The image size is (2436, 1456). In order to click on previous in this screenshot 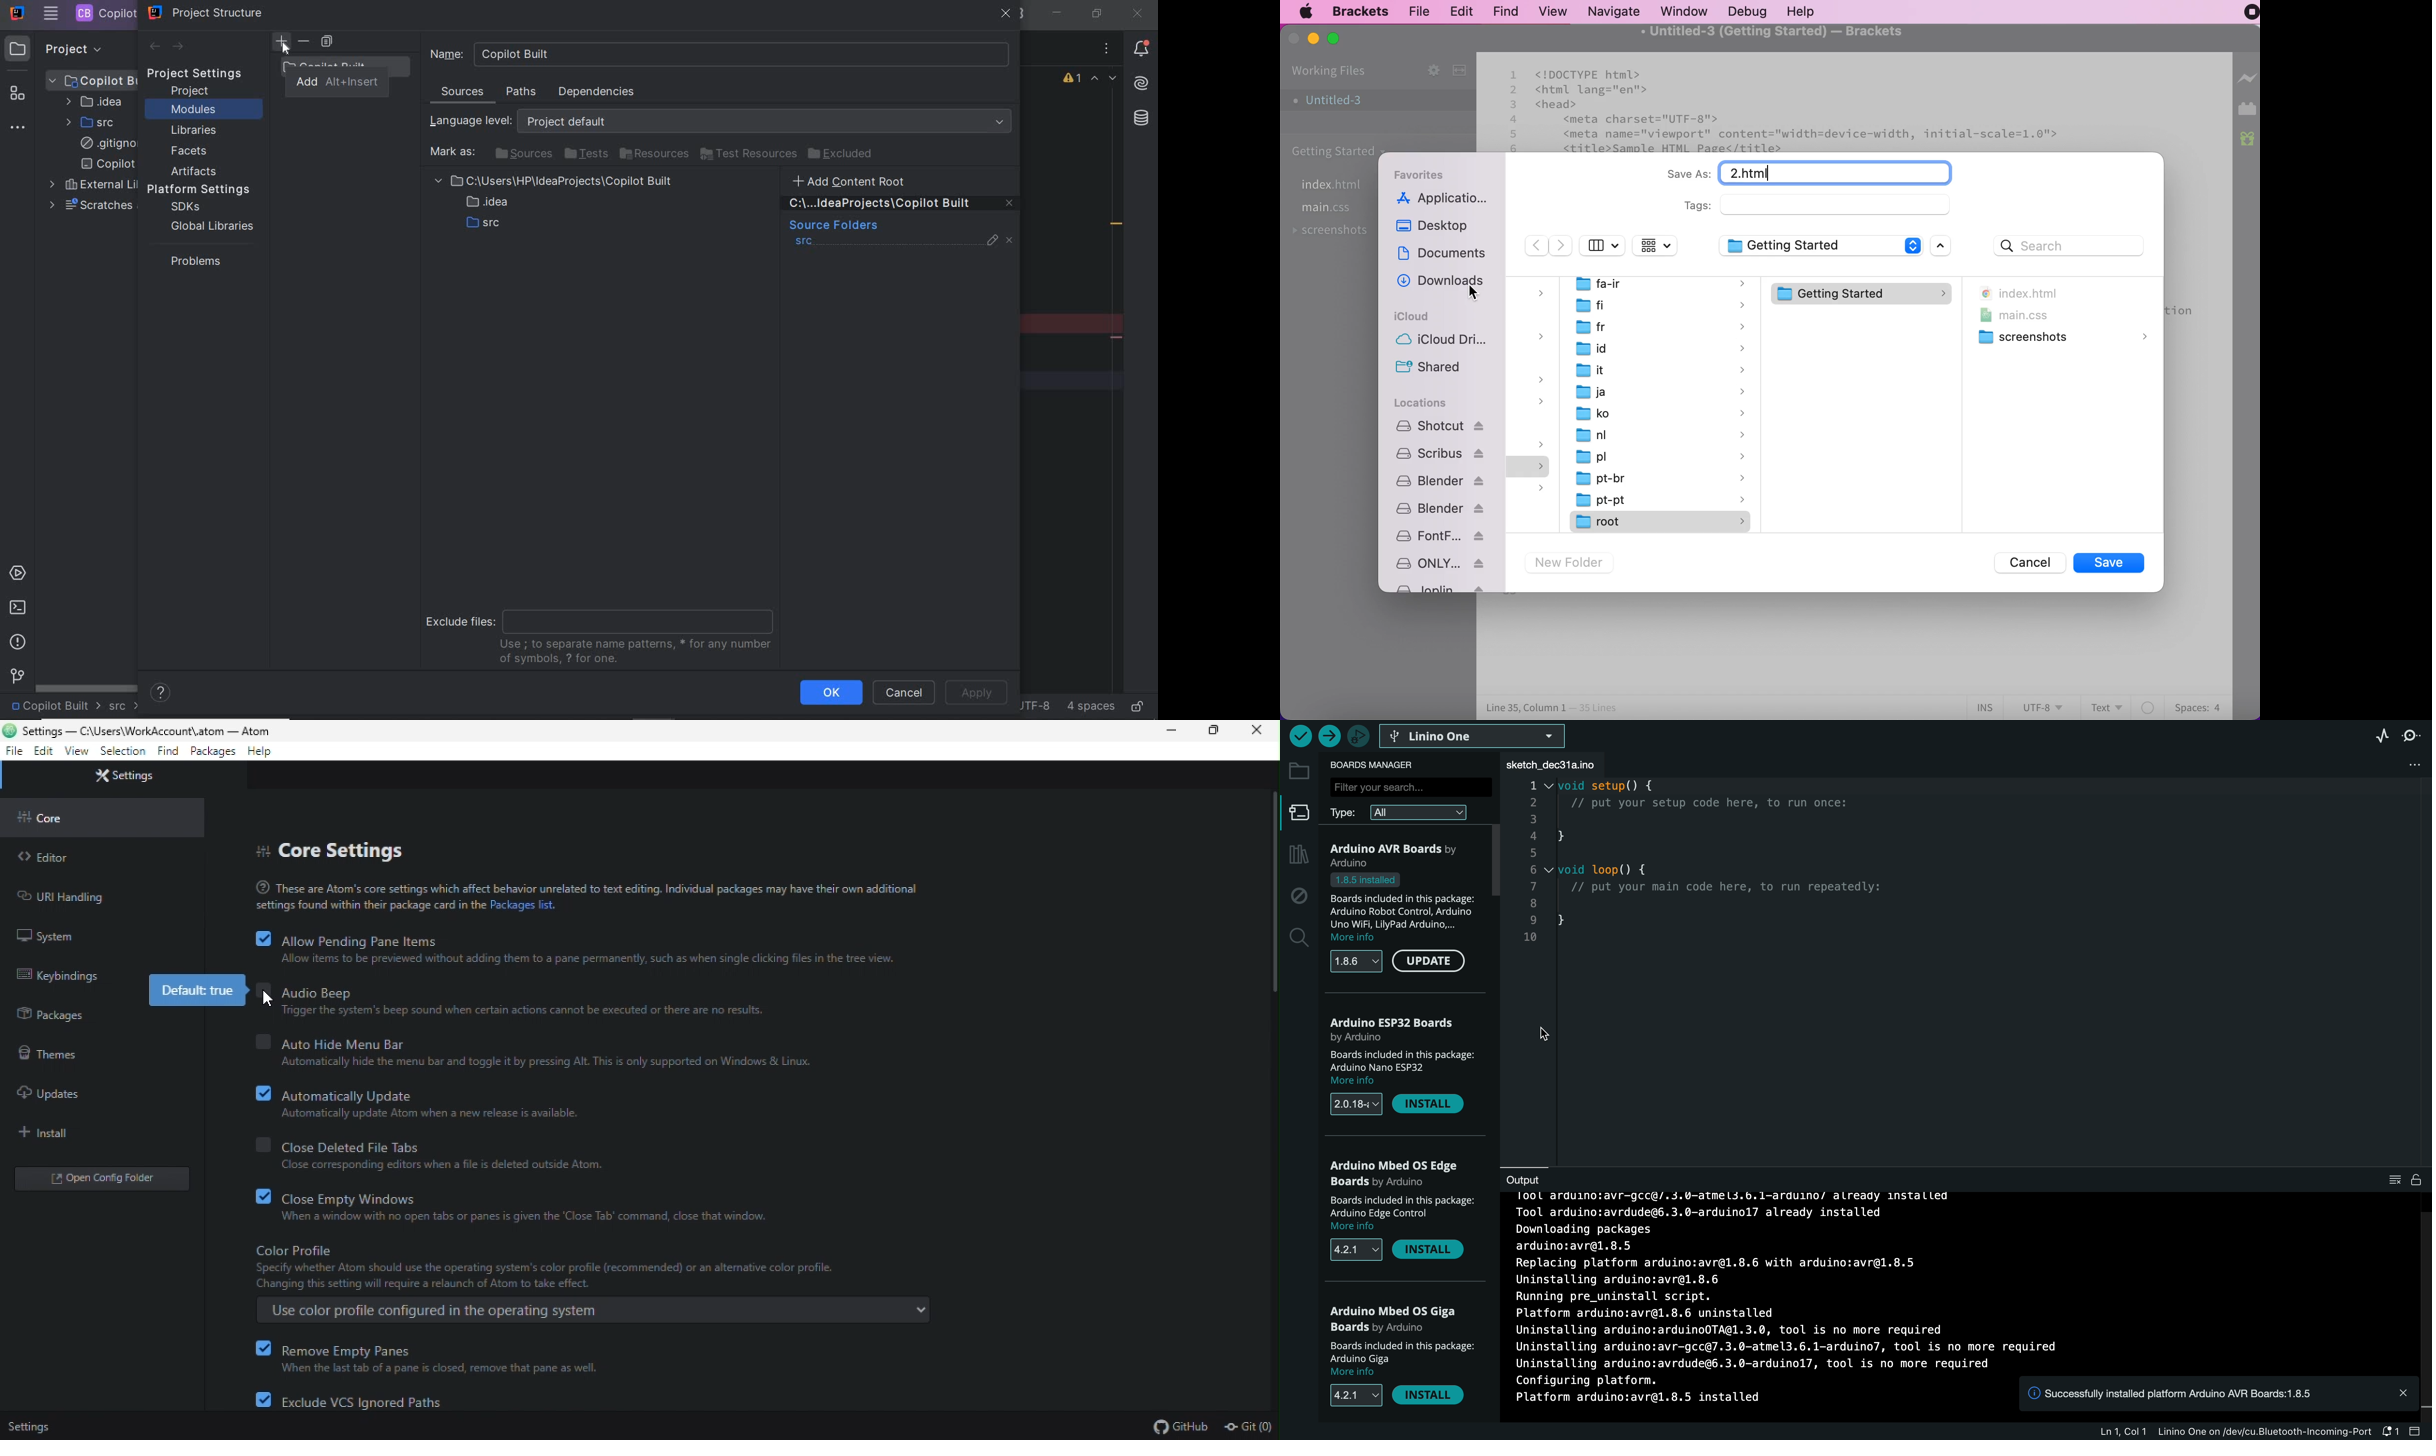, I will do `click(1535, 244)`.